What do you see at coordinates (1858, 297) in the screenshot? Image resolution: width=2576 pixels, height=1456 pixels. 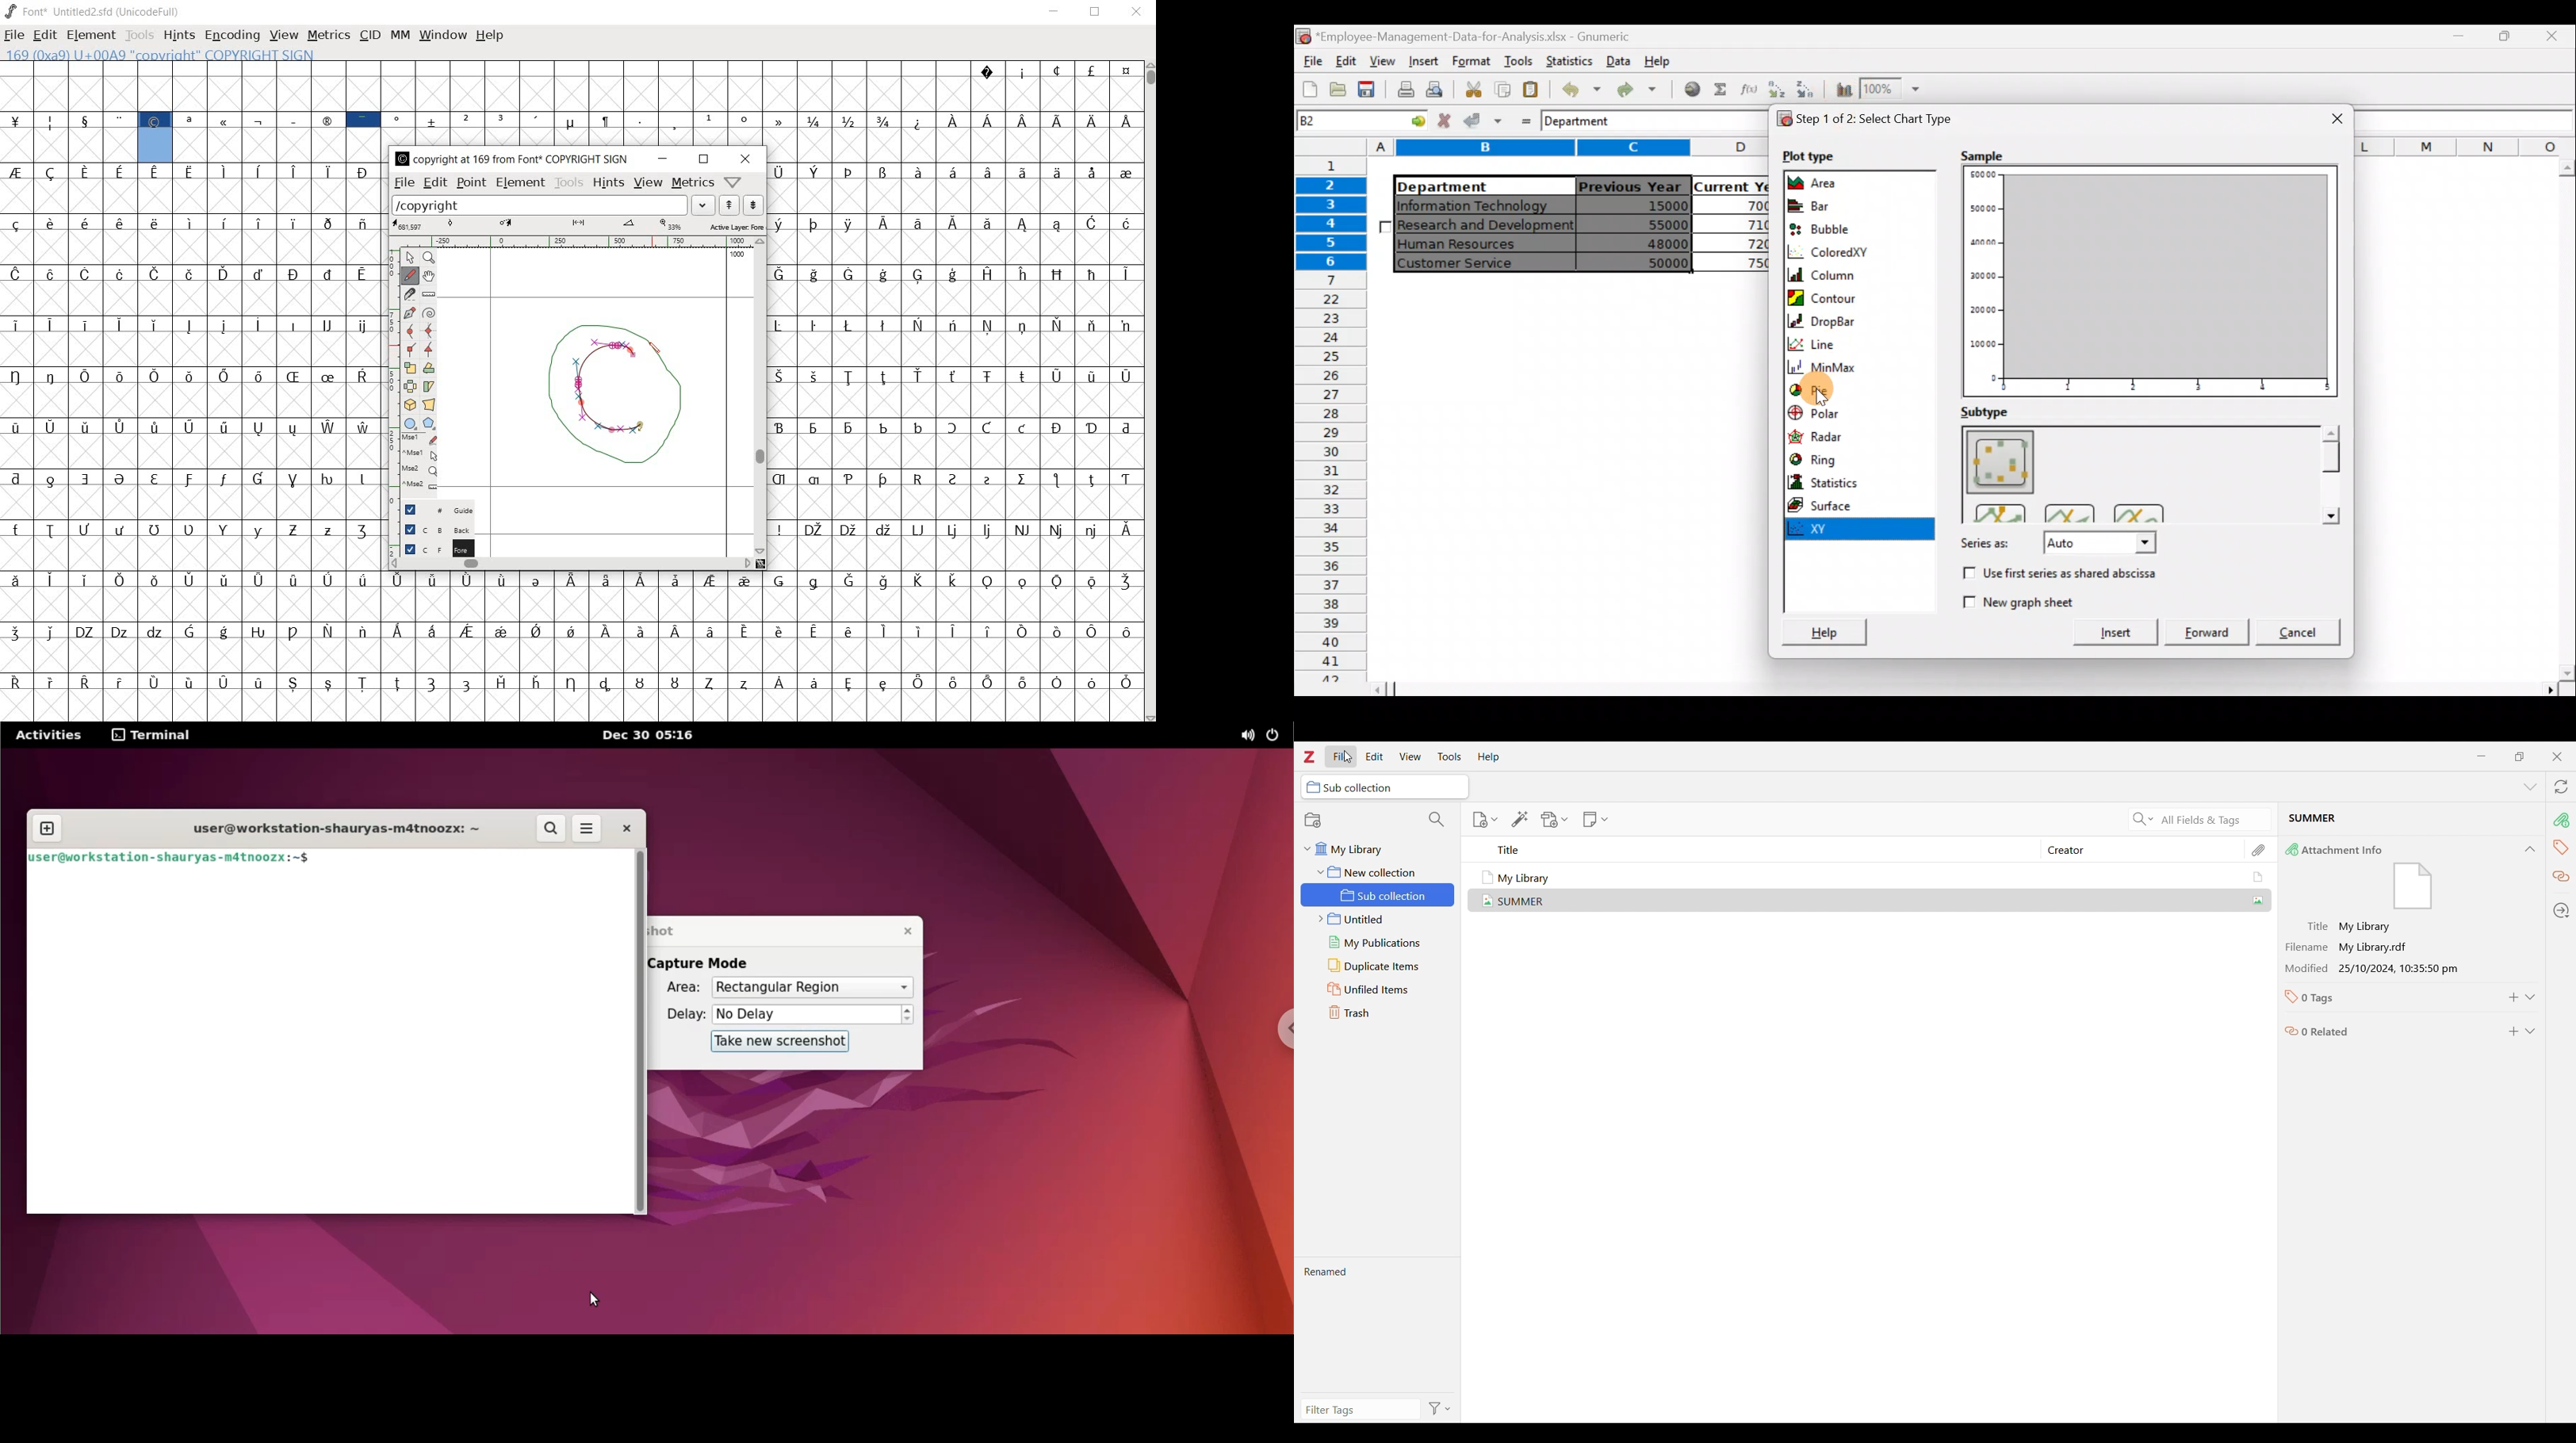 I see `Contour` at bounding box center [1858, 297].